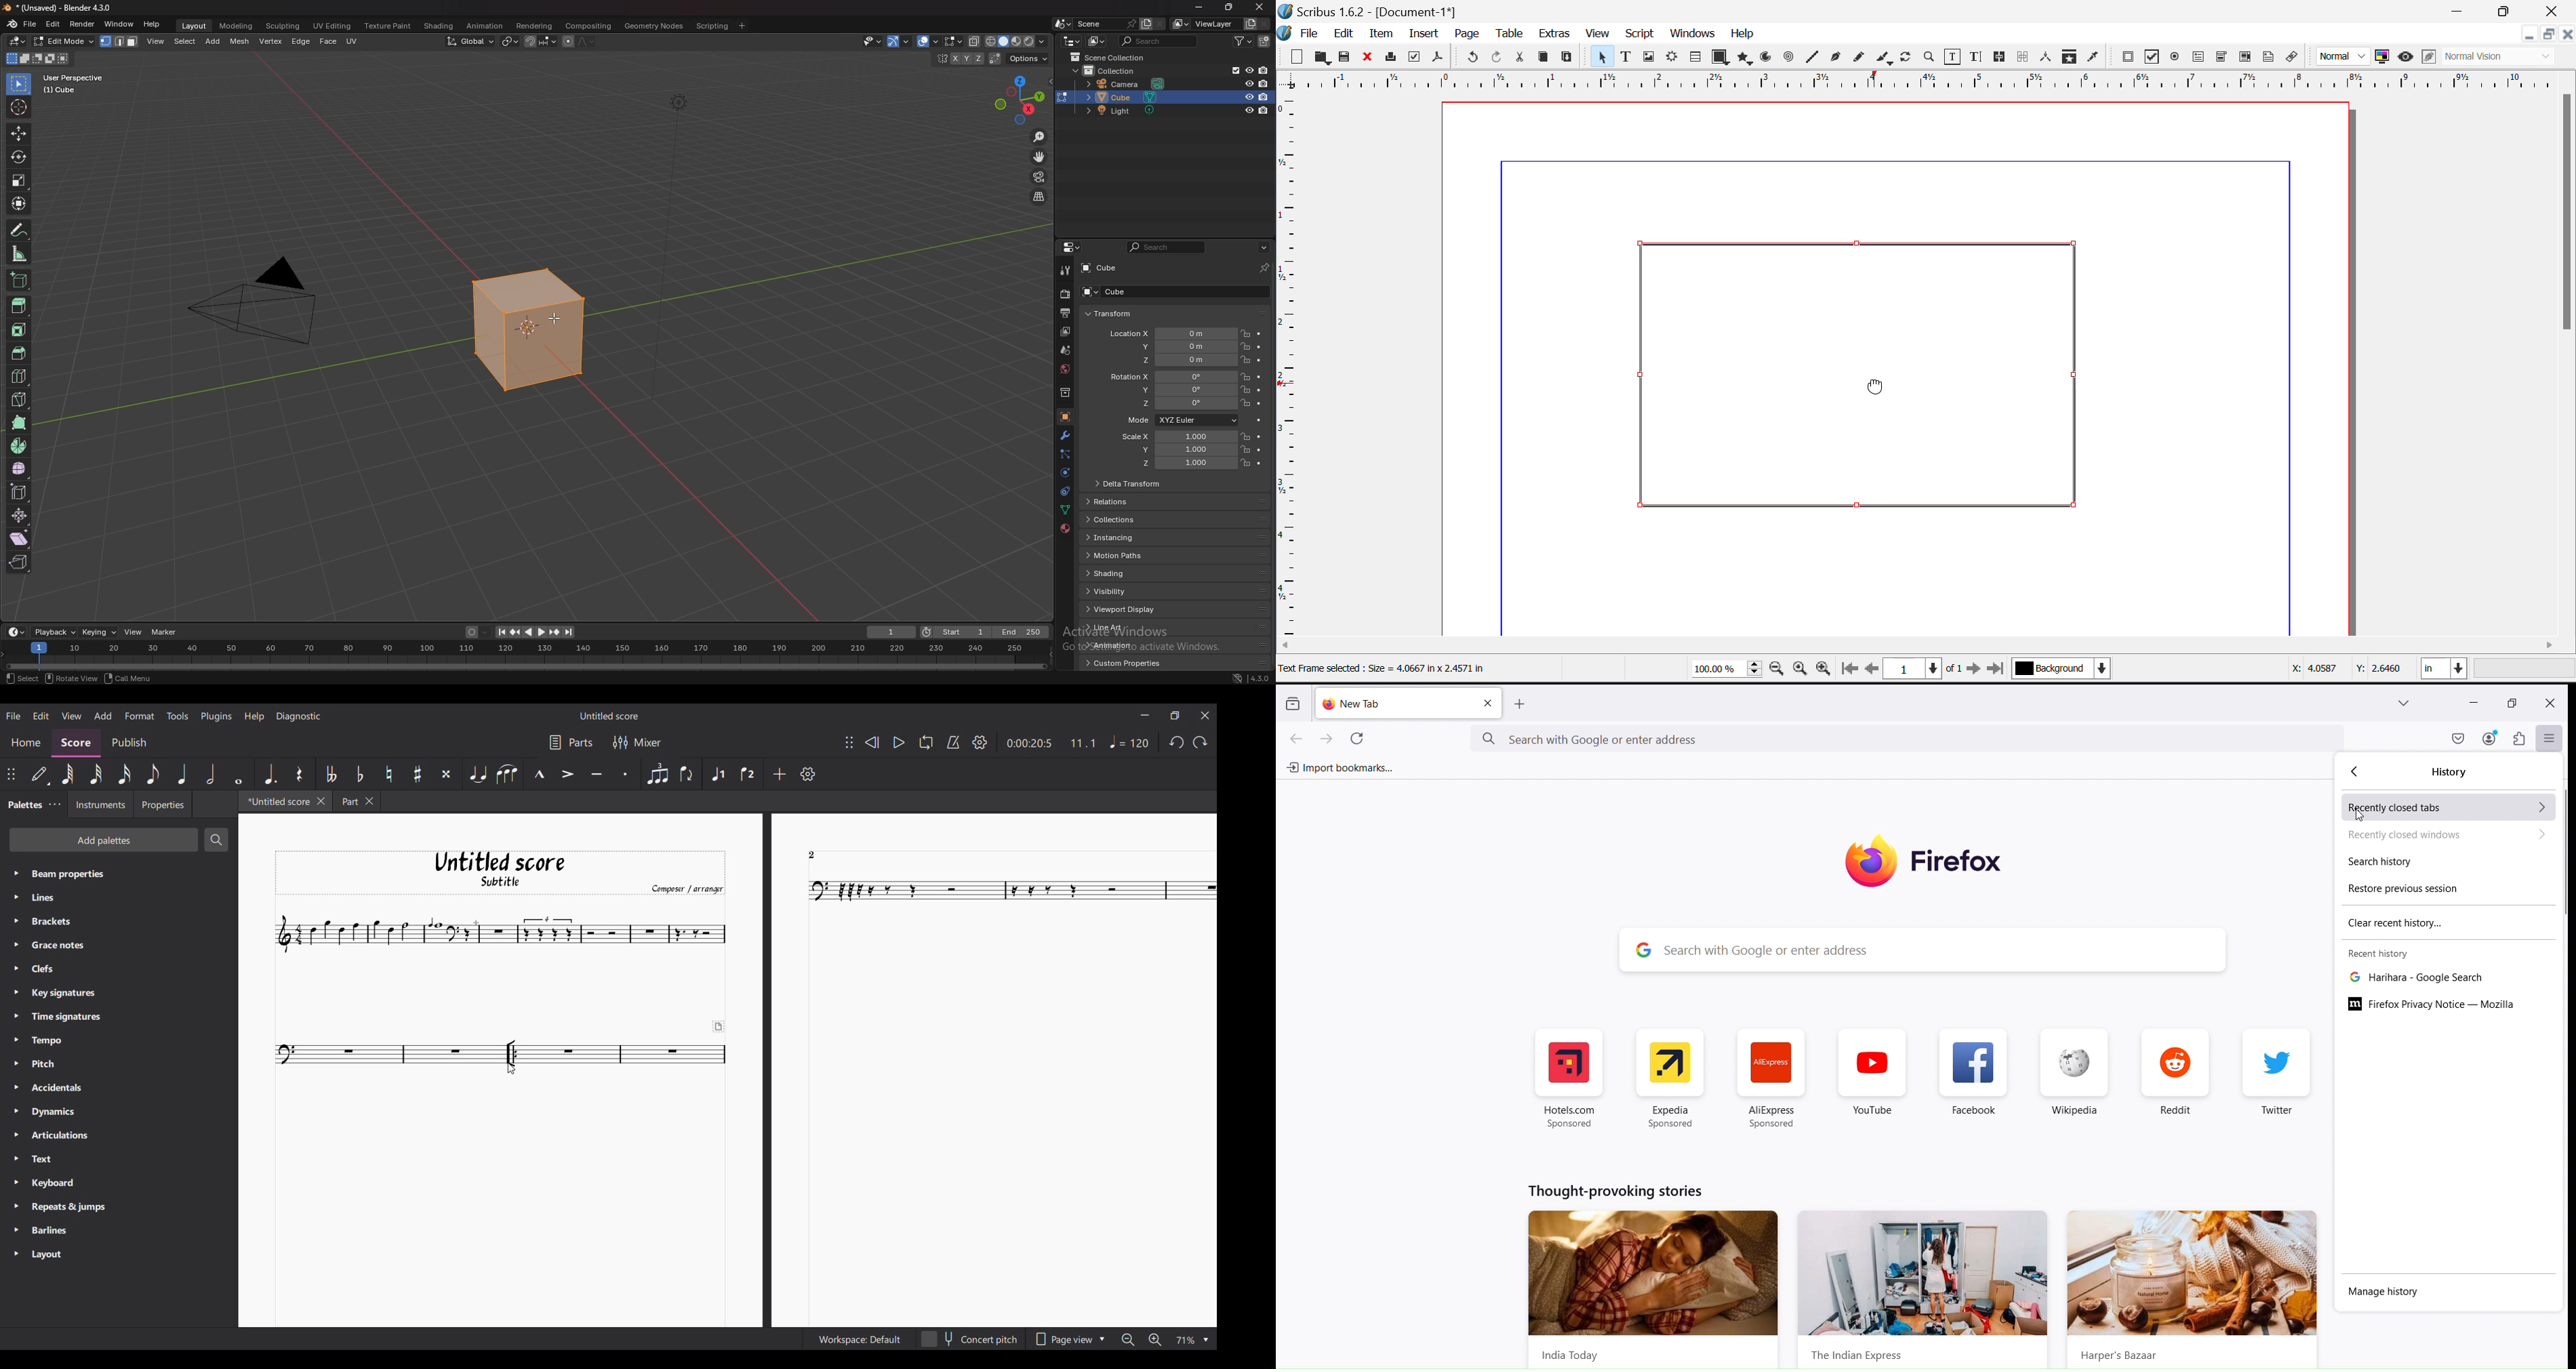 Image resolution: width=2576 pixels, height=1372 pixels. I want to click on Render Frame, so click(1671, 58).